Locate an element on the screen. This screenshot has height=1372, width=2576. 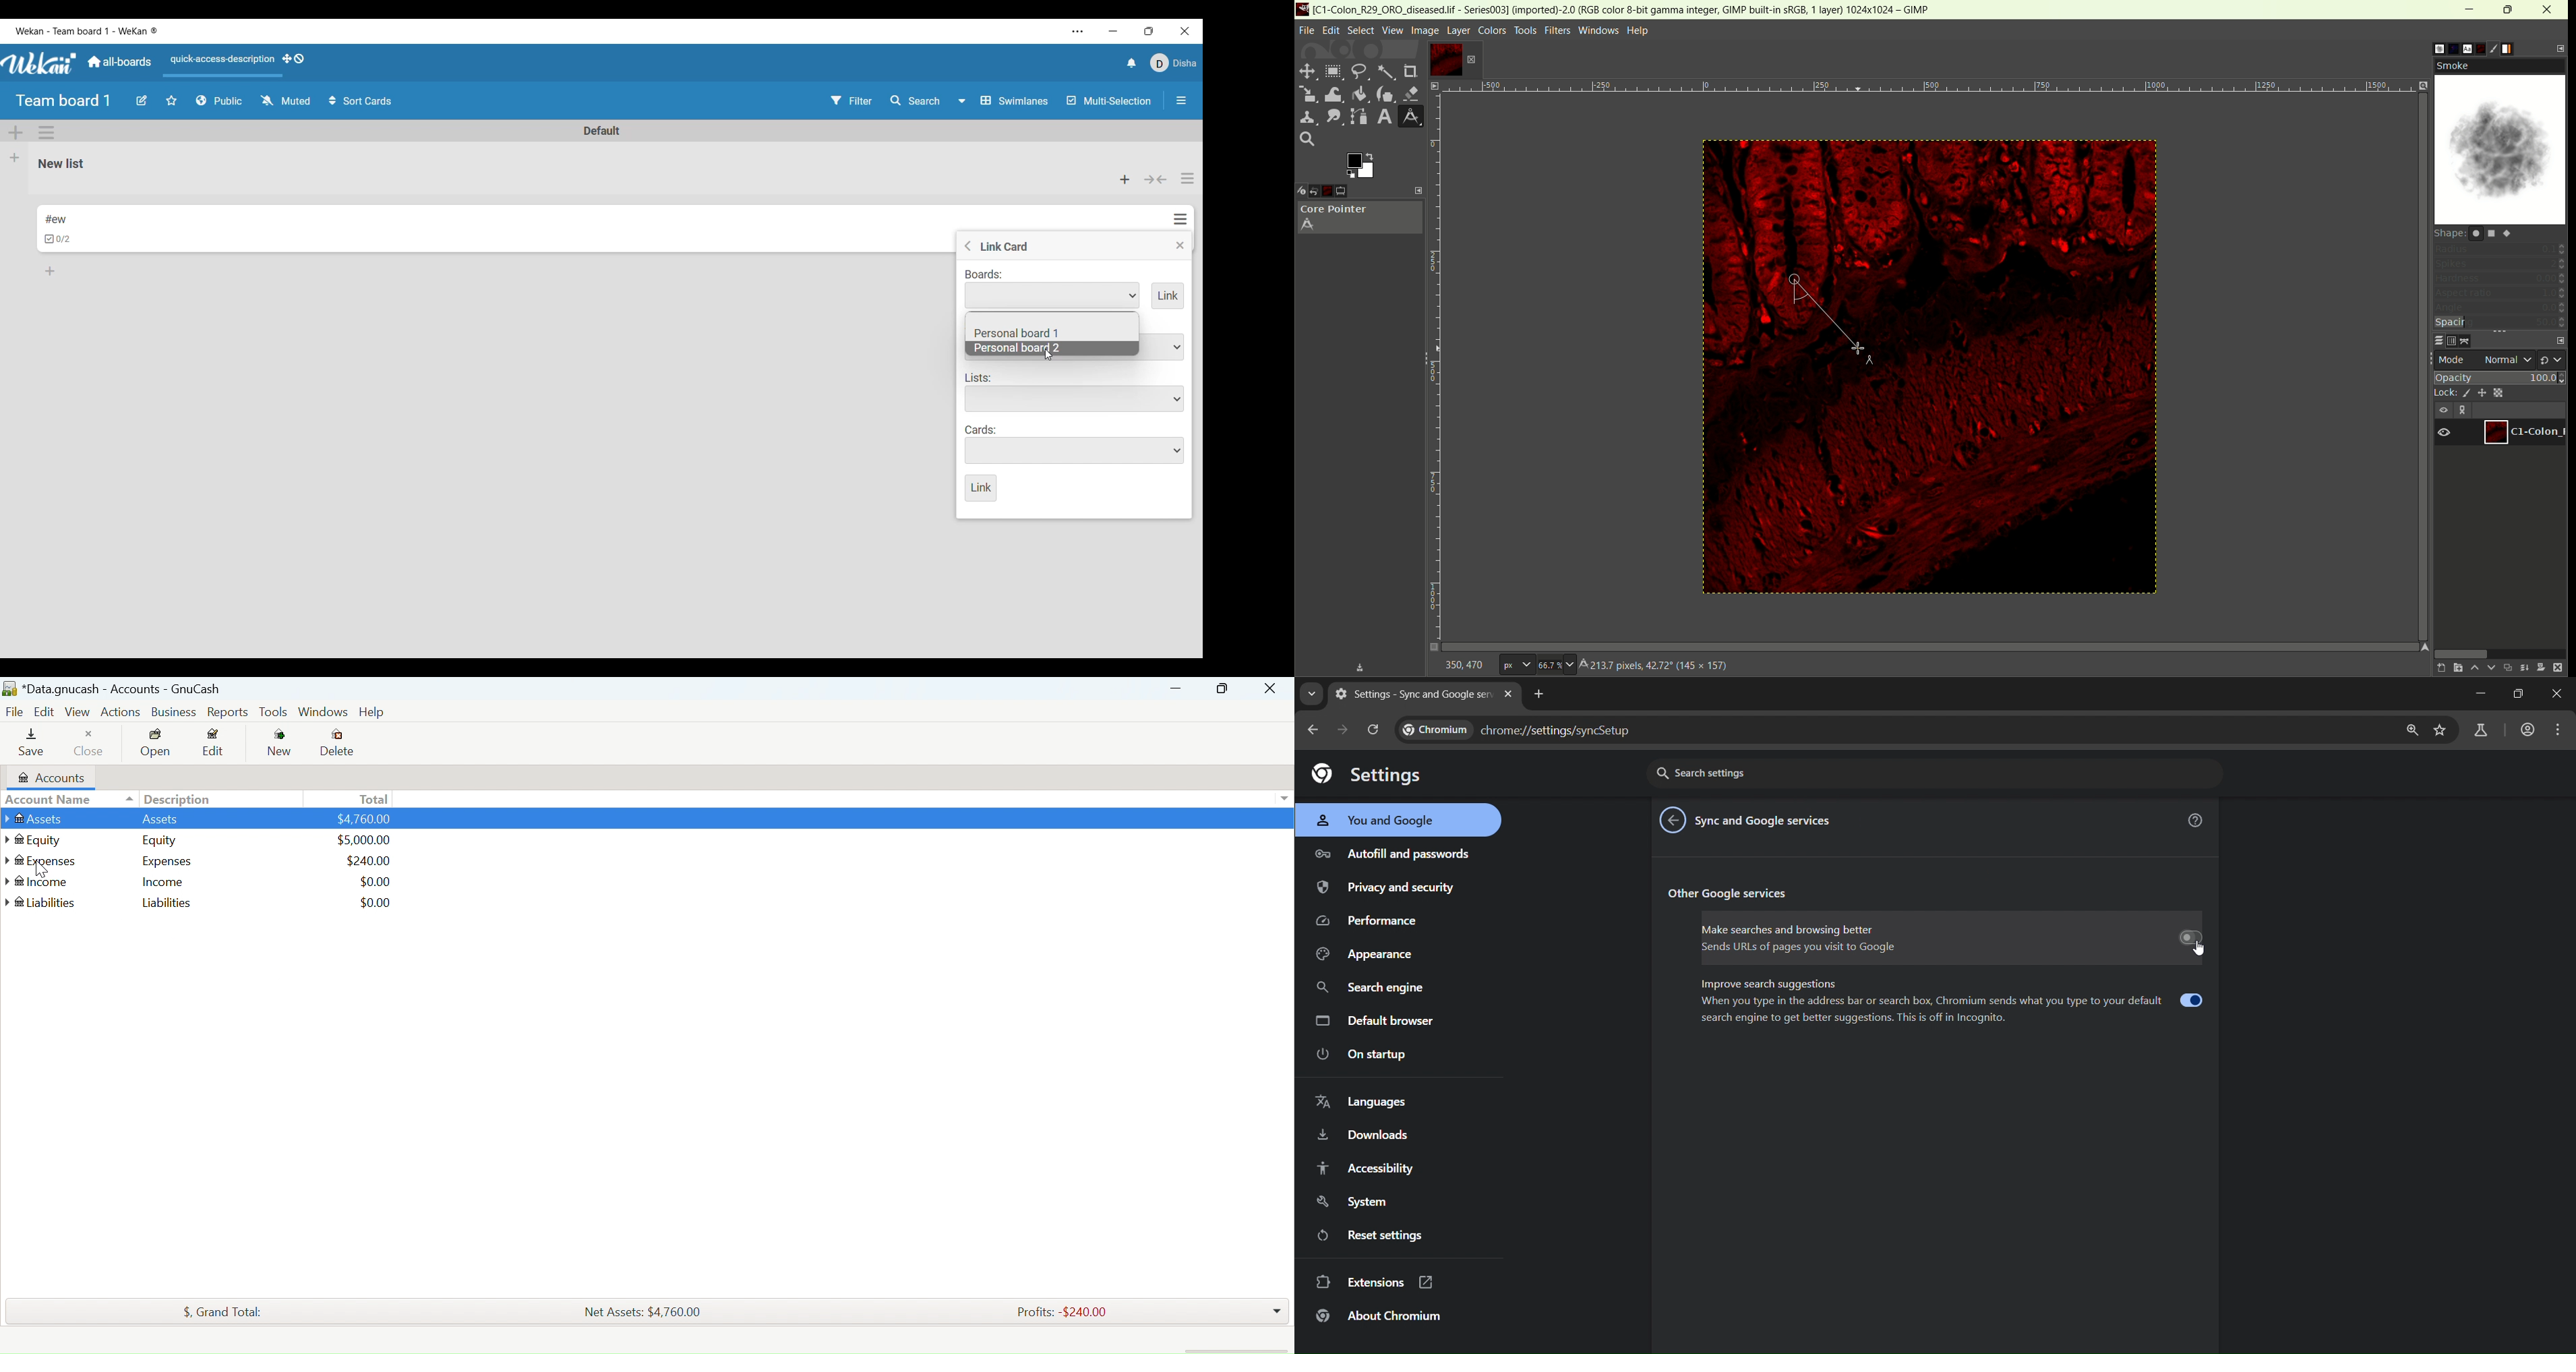
Save is located at coordinates (35, 744).